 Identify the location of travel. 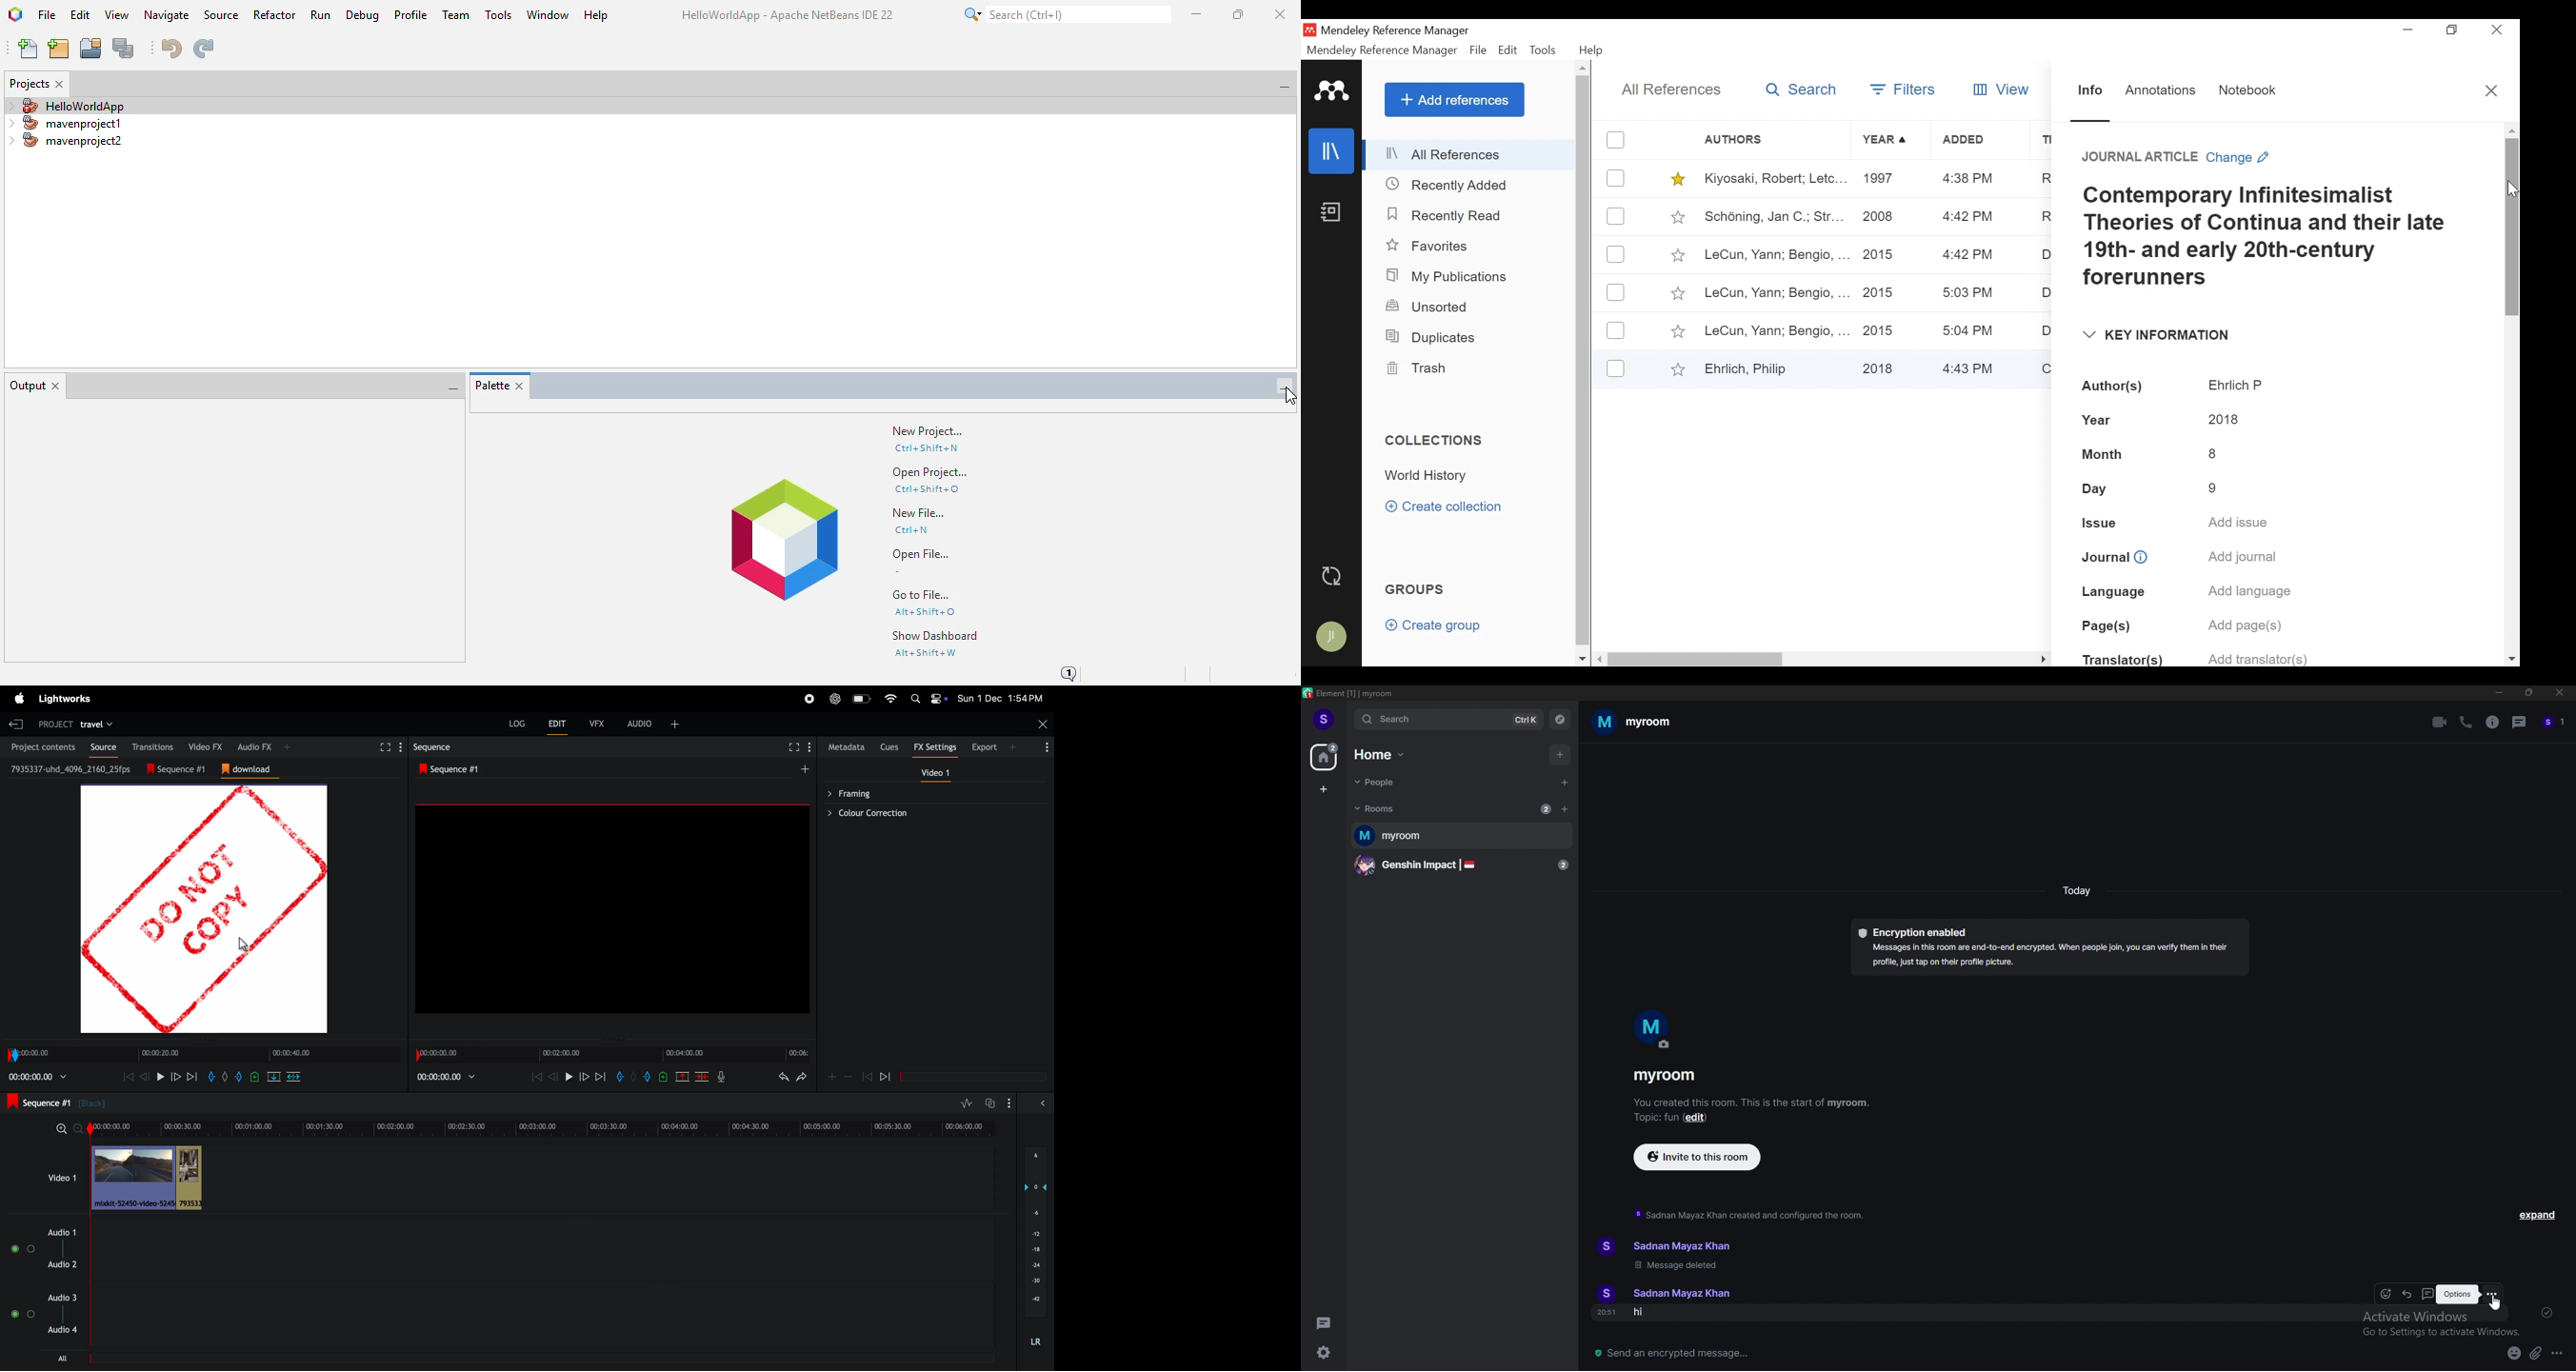
(96, 725).